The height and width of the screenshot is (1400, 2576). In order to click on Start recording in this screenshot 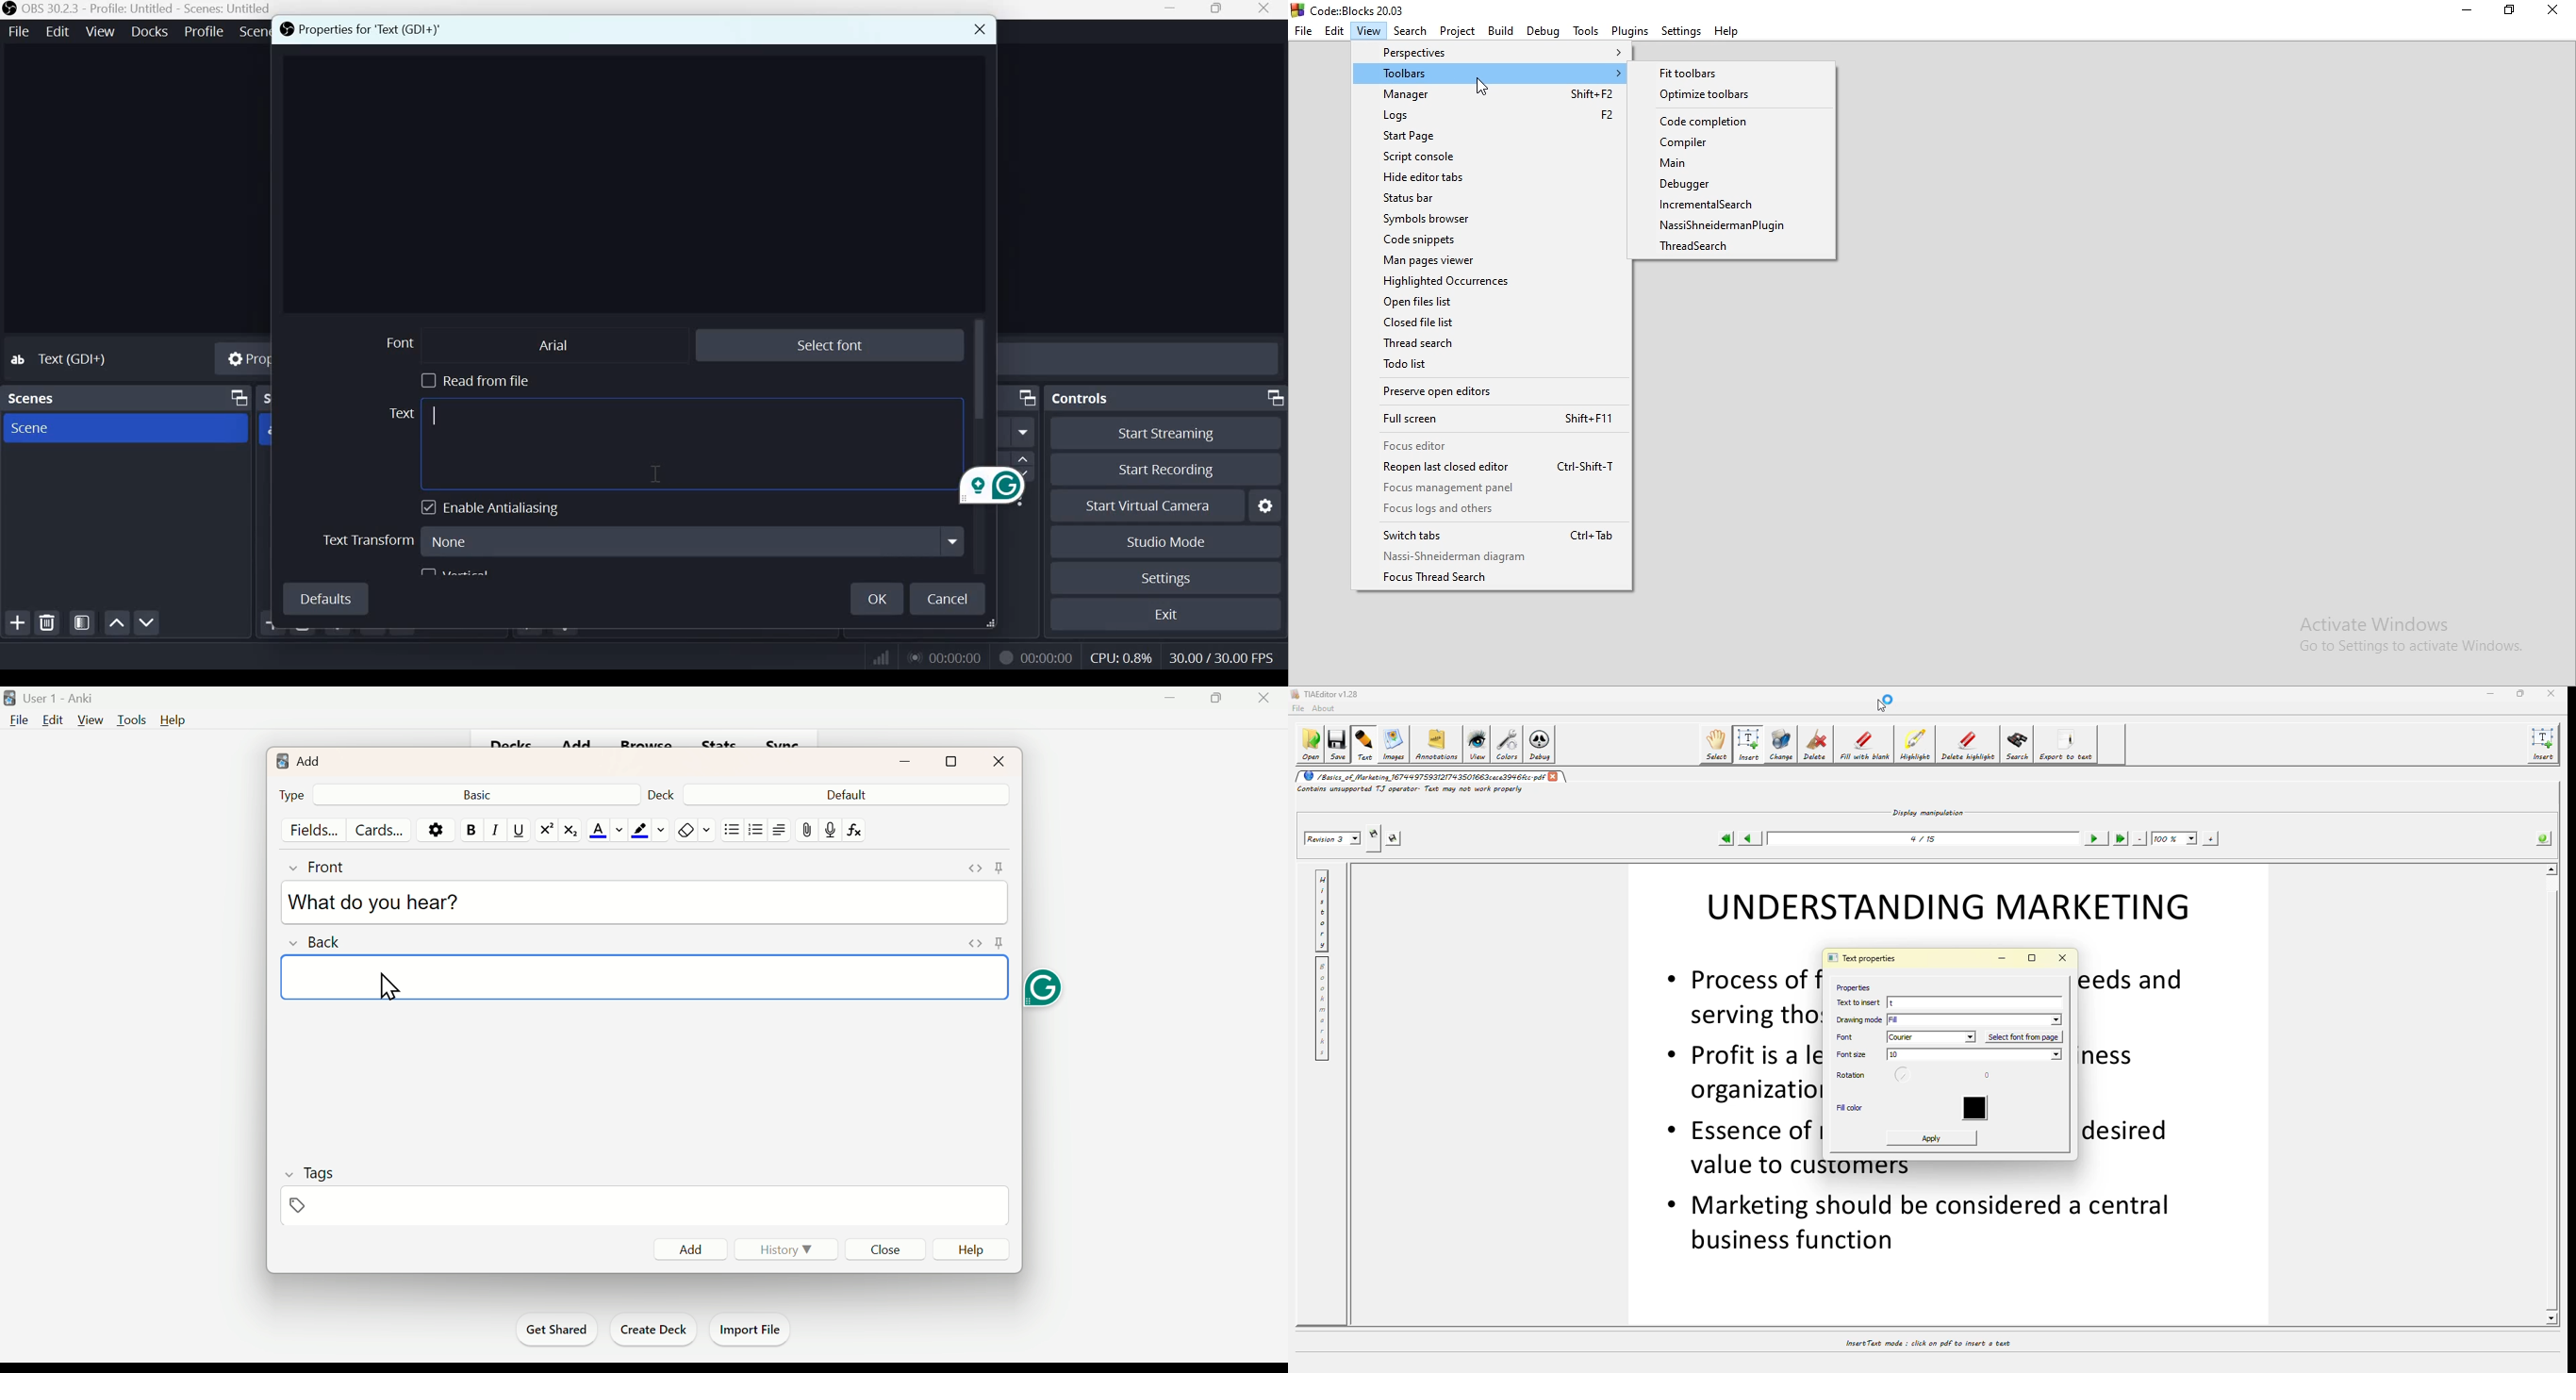, I will do `click(1162, 470)`.